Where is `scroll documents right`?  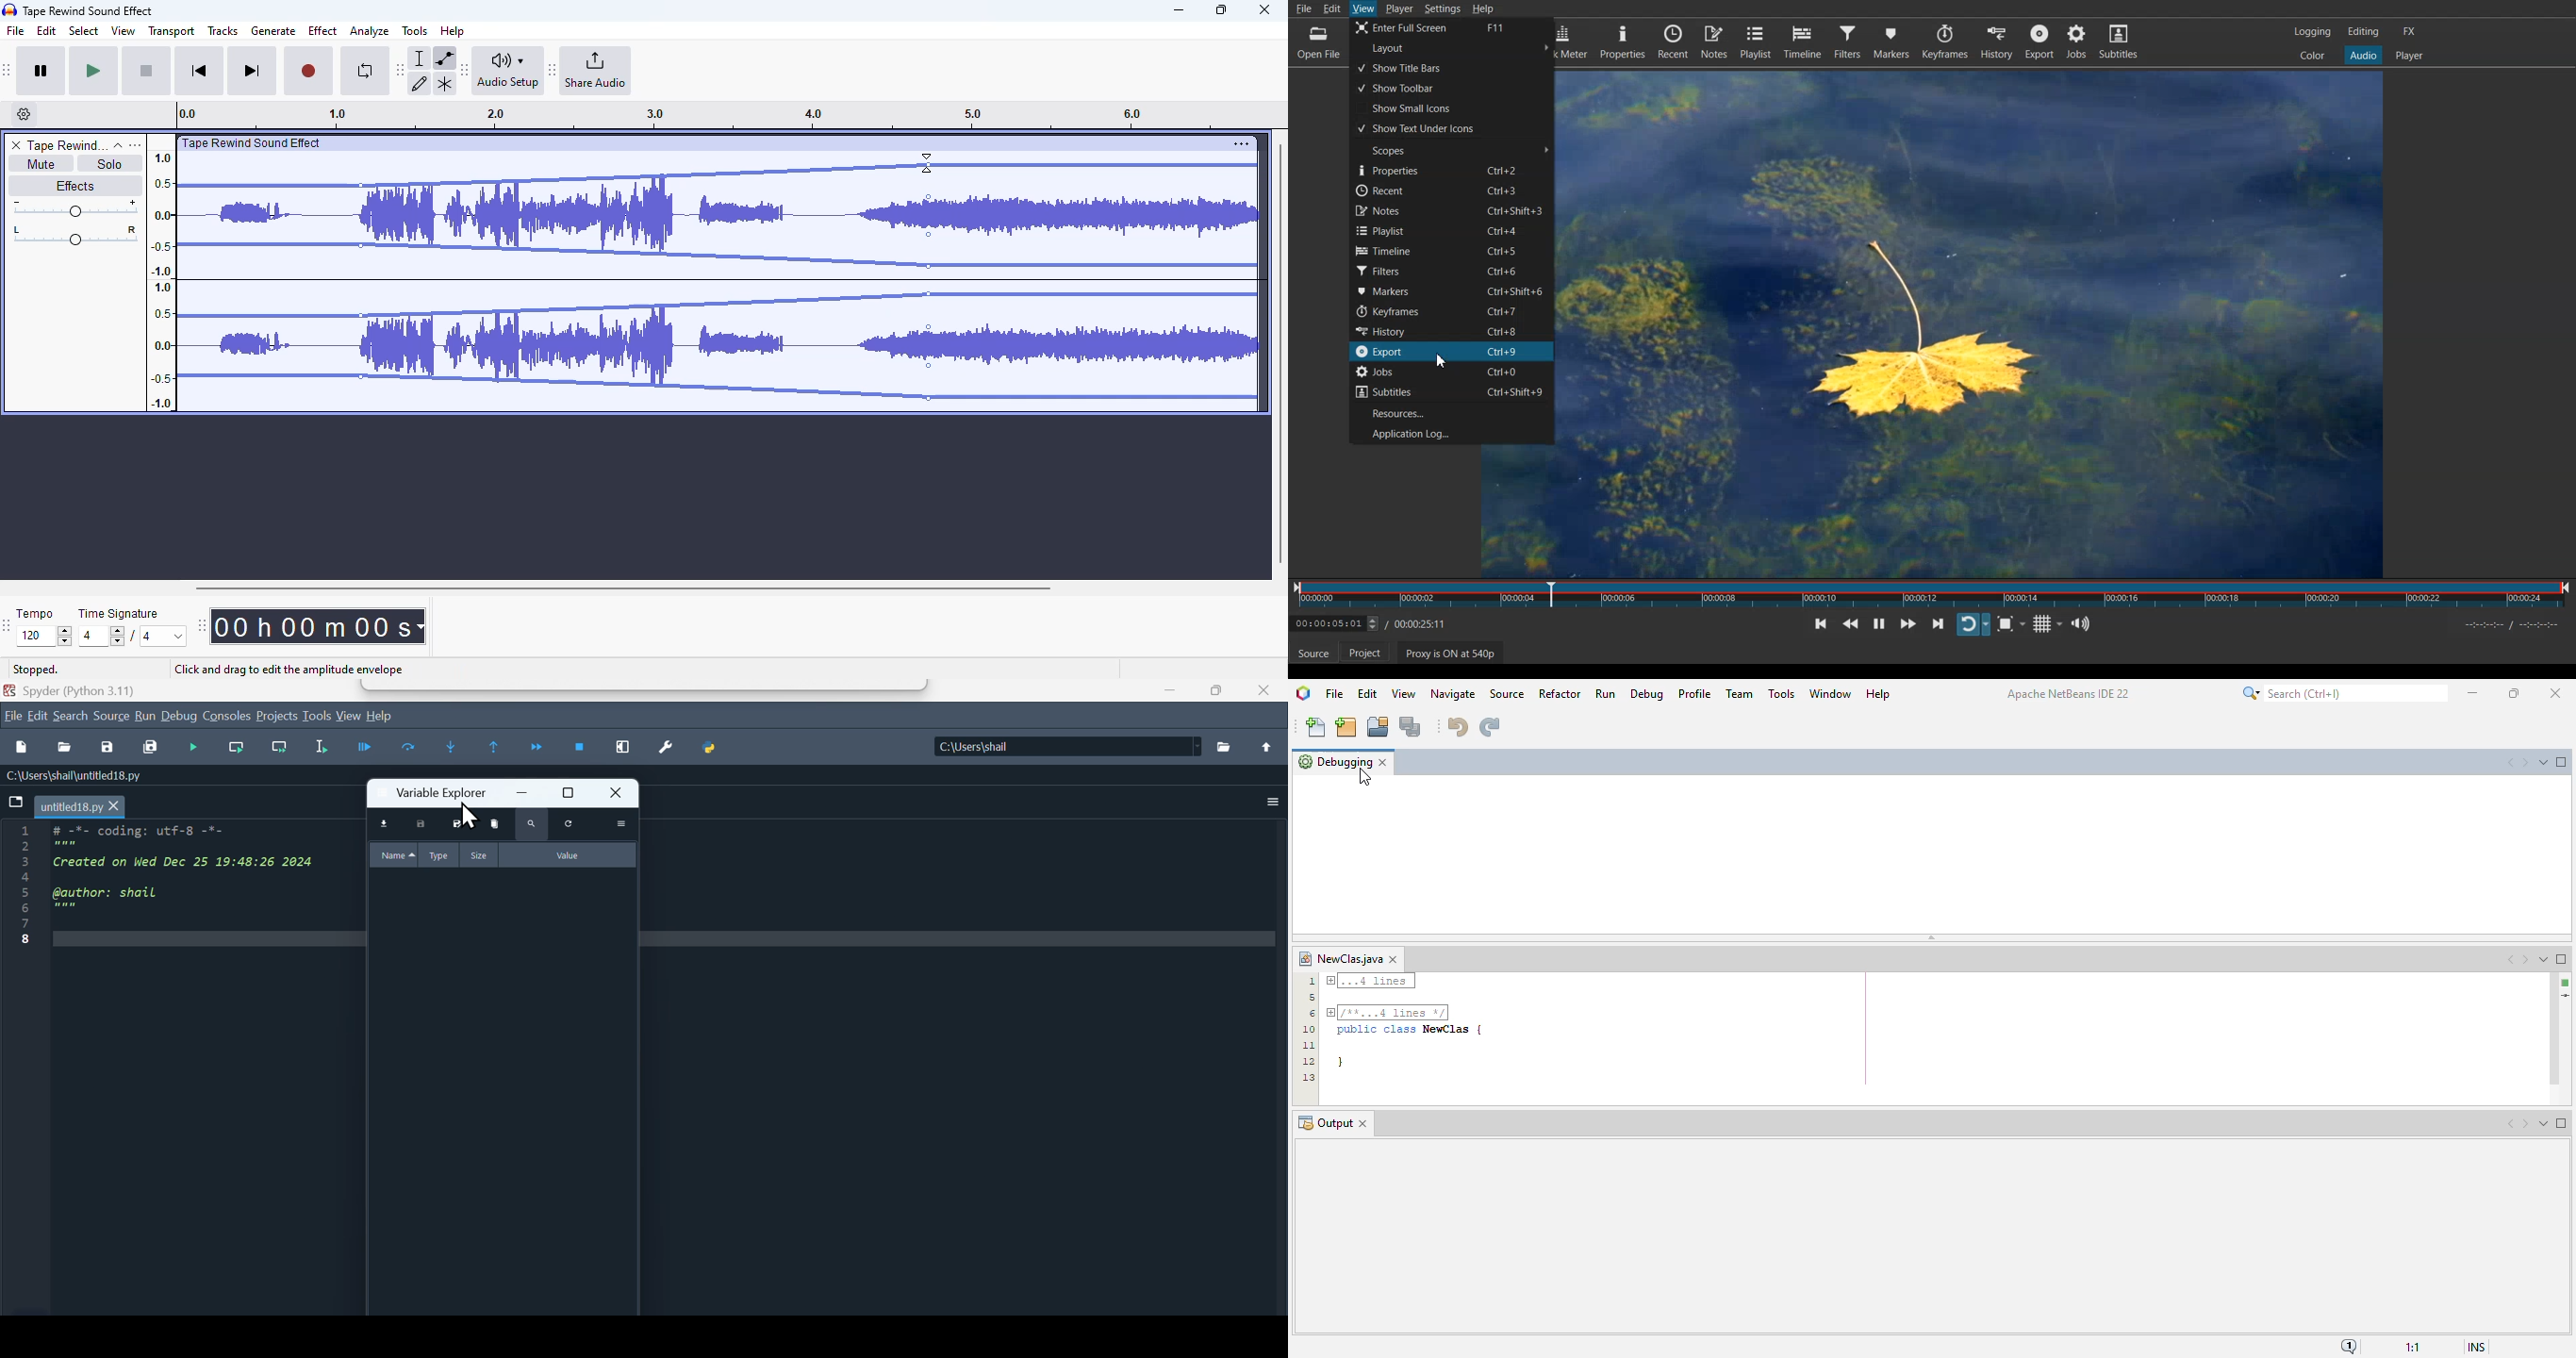 scroll documents right is located at coordinates (2524, 1123).